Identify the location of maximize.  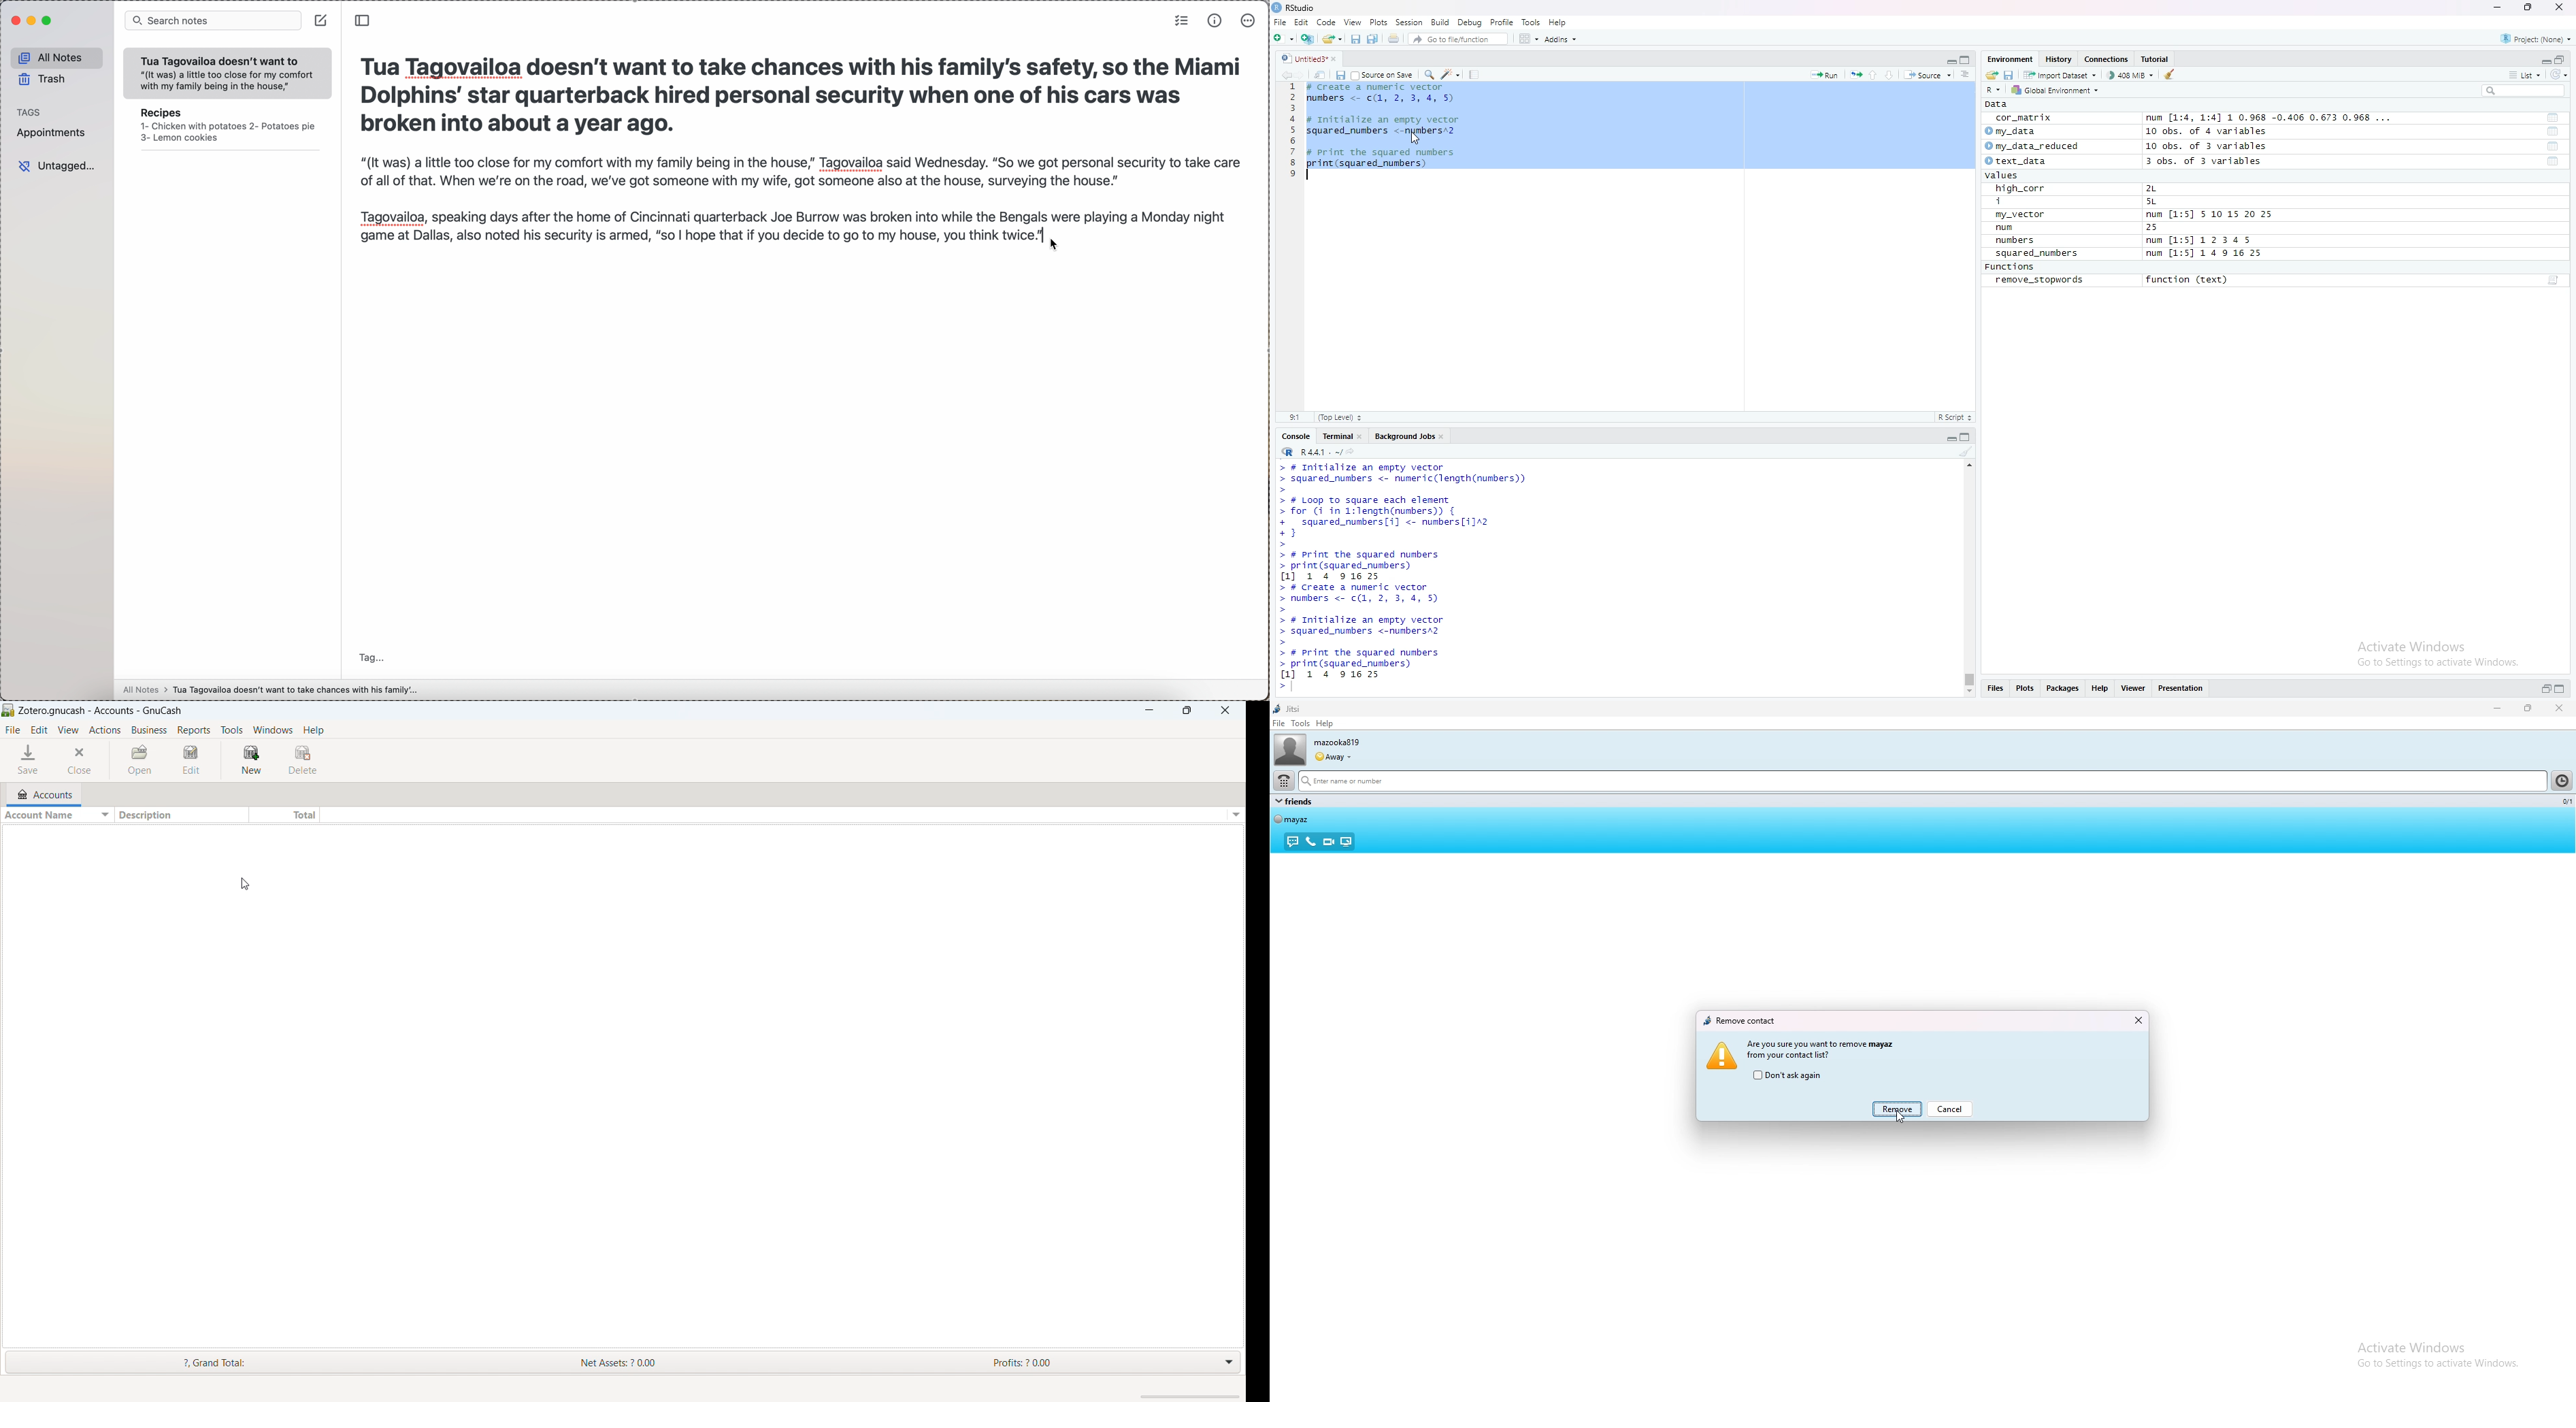
(1967, 59).